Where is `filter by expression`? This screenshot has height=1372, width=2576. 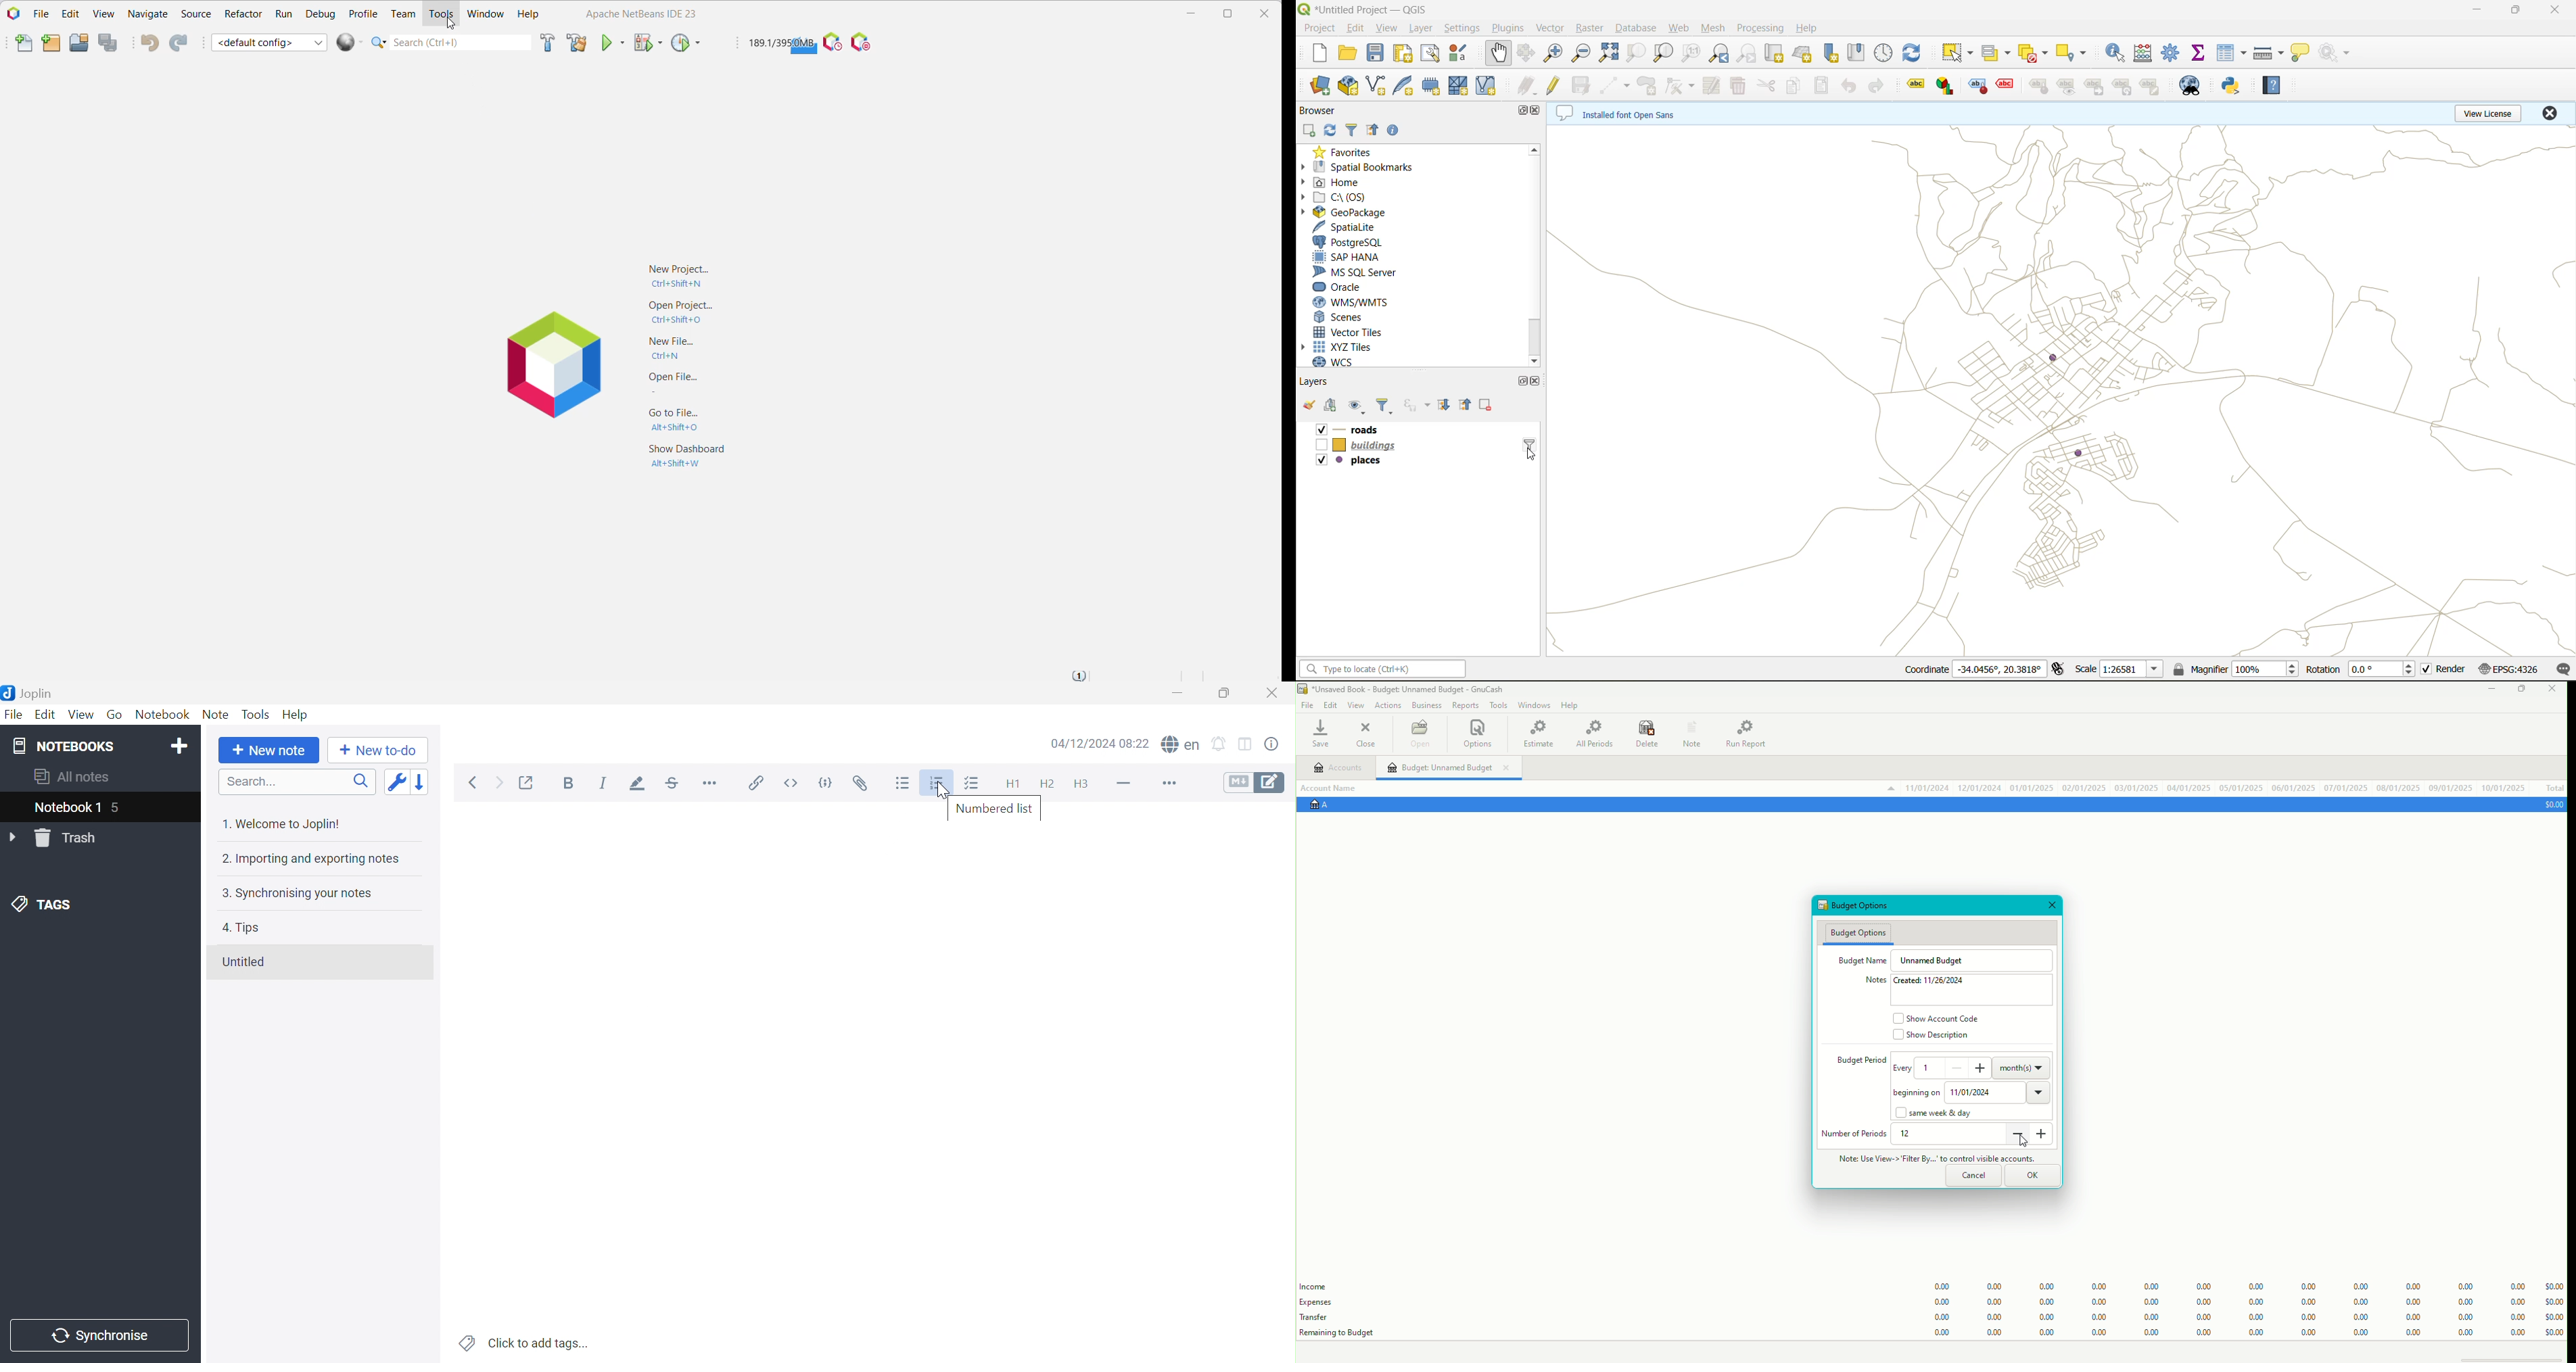 filter by expression is located at coordinates (1417, 407).